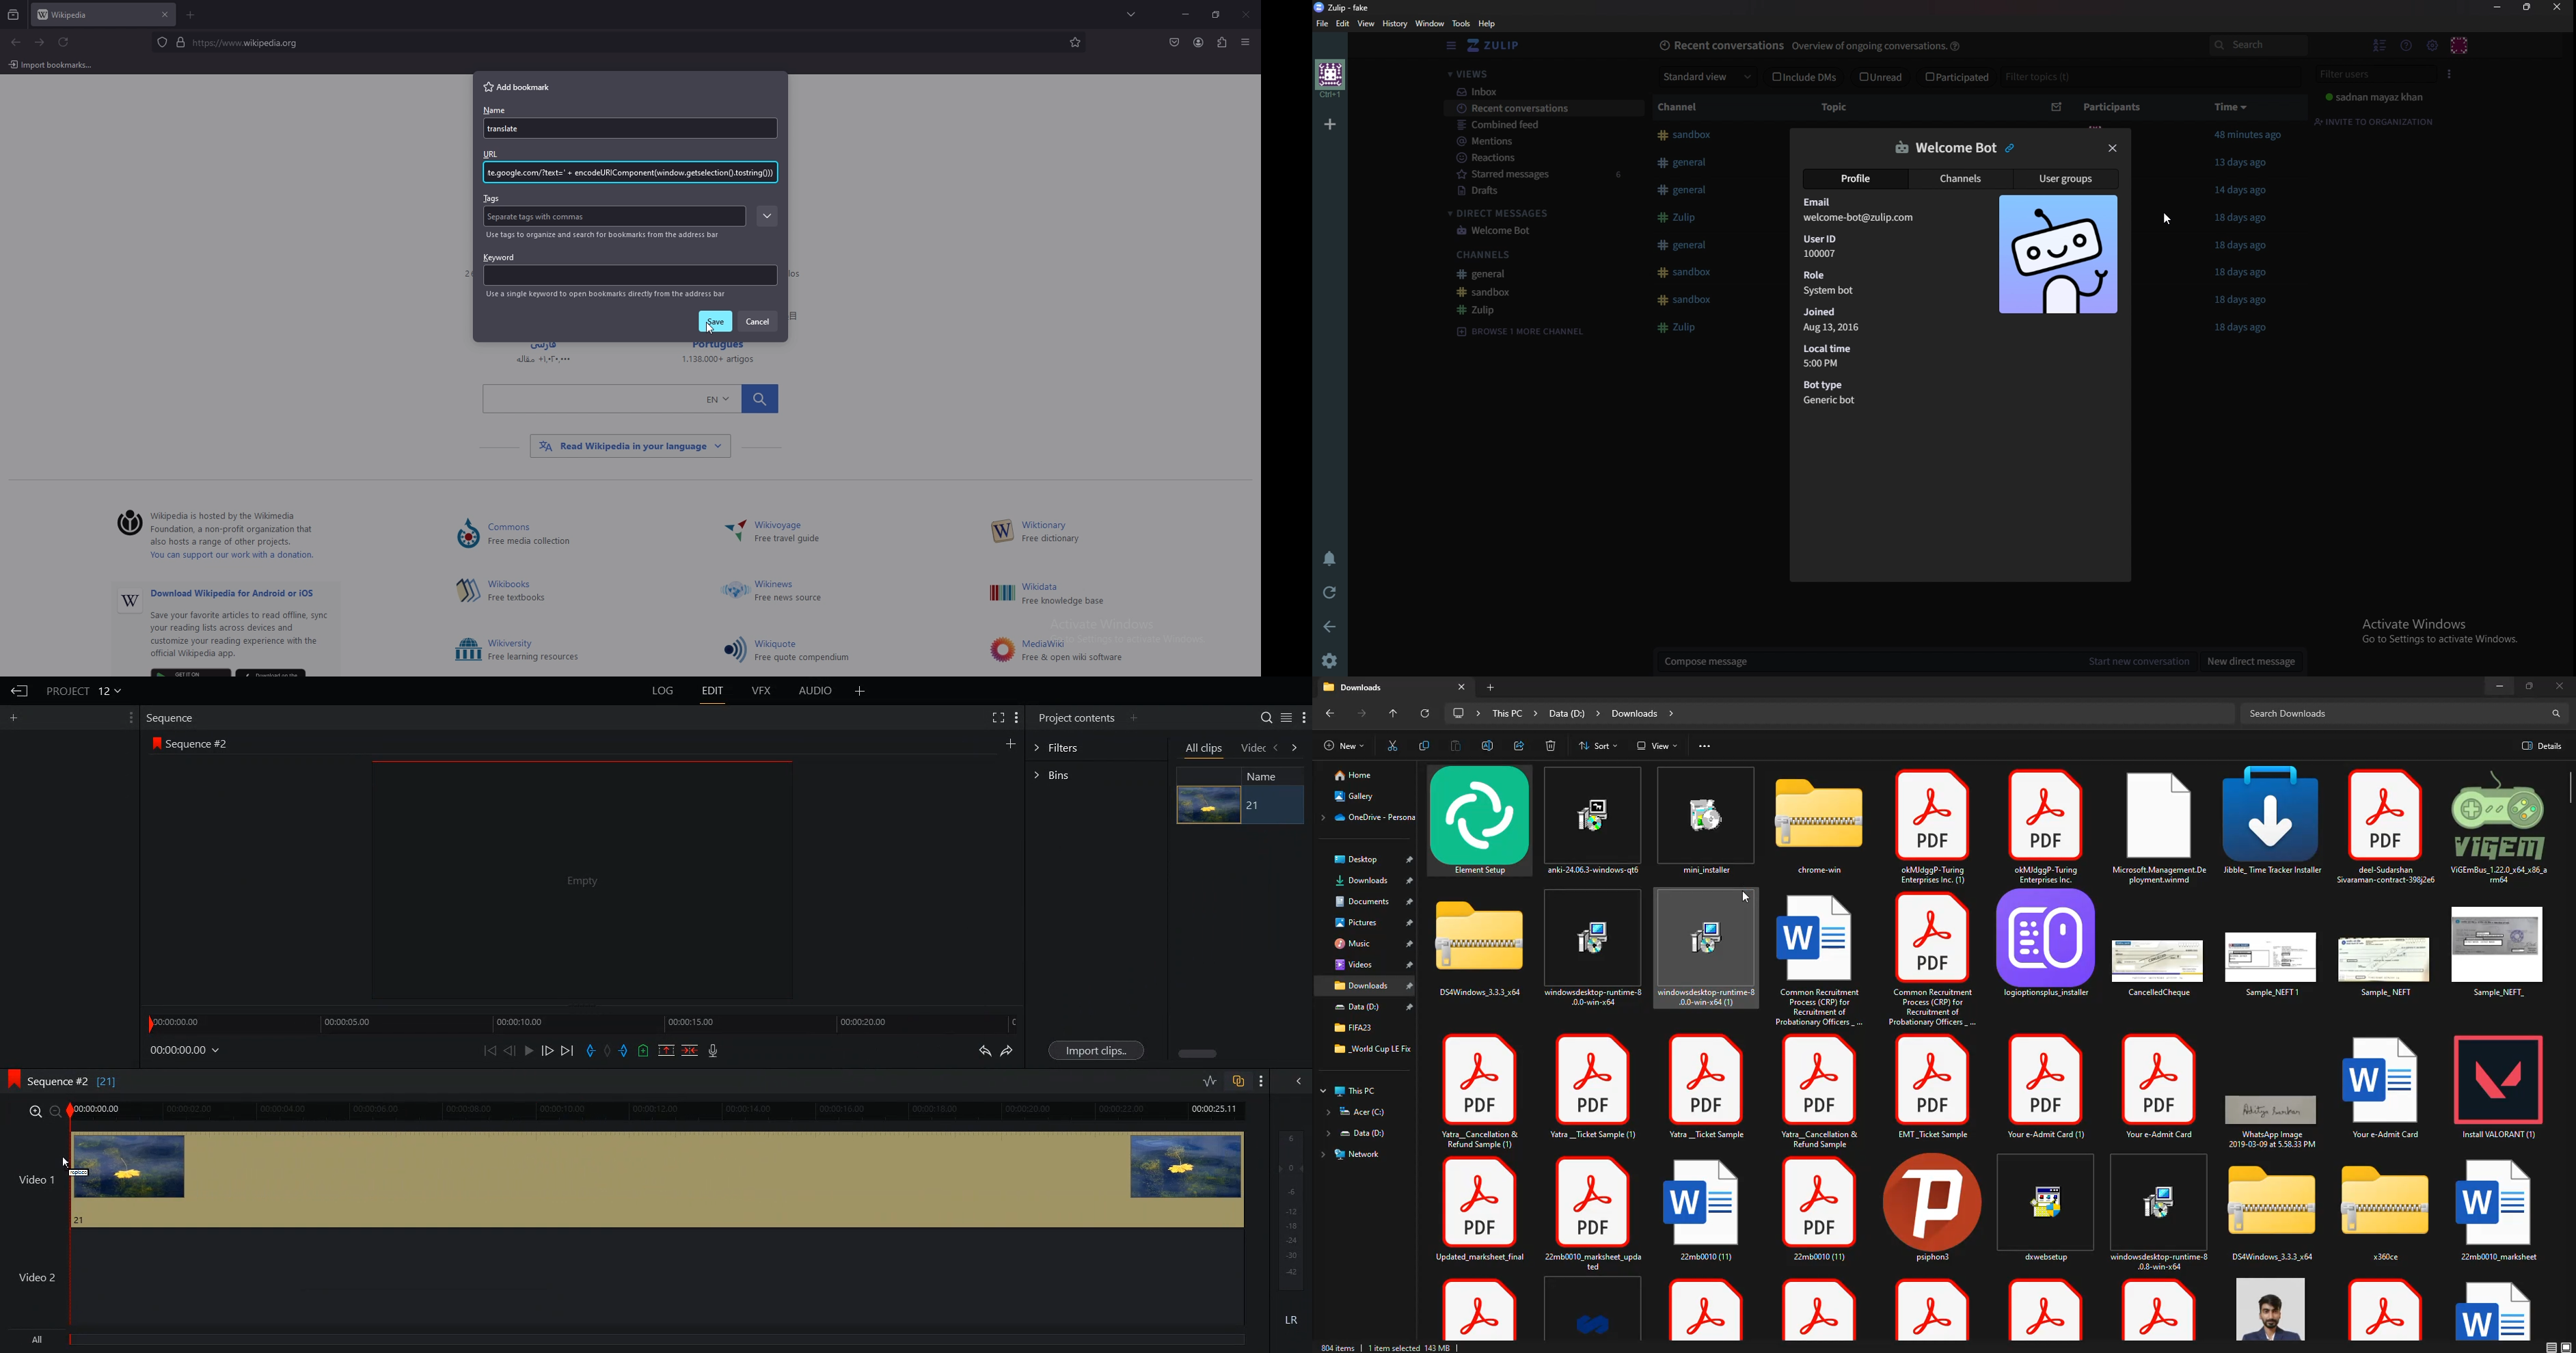 This screenshot has height=1372, width=2576. What do you see at coordinates (157, 745) in the screenshot?
I see `icon` at bounding box center [157, 745].